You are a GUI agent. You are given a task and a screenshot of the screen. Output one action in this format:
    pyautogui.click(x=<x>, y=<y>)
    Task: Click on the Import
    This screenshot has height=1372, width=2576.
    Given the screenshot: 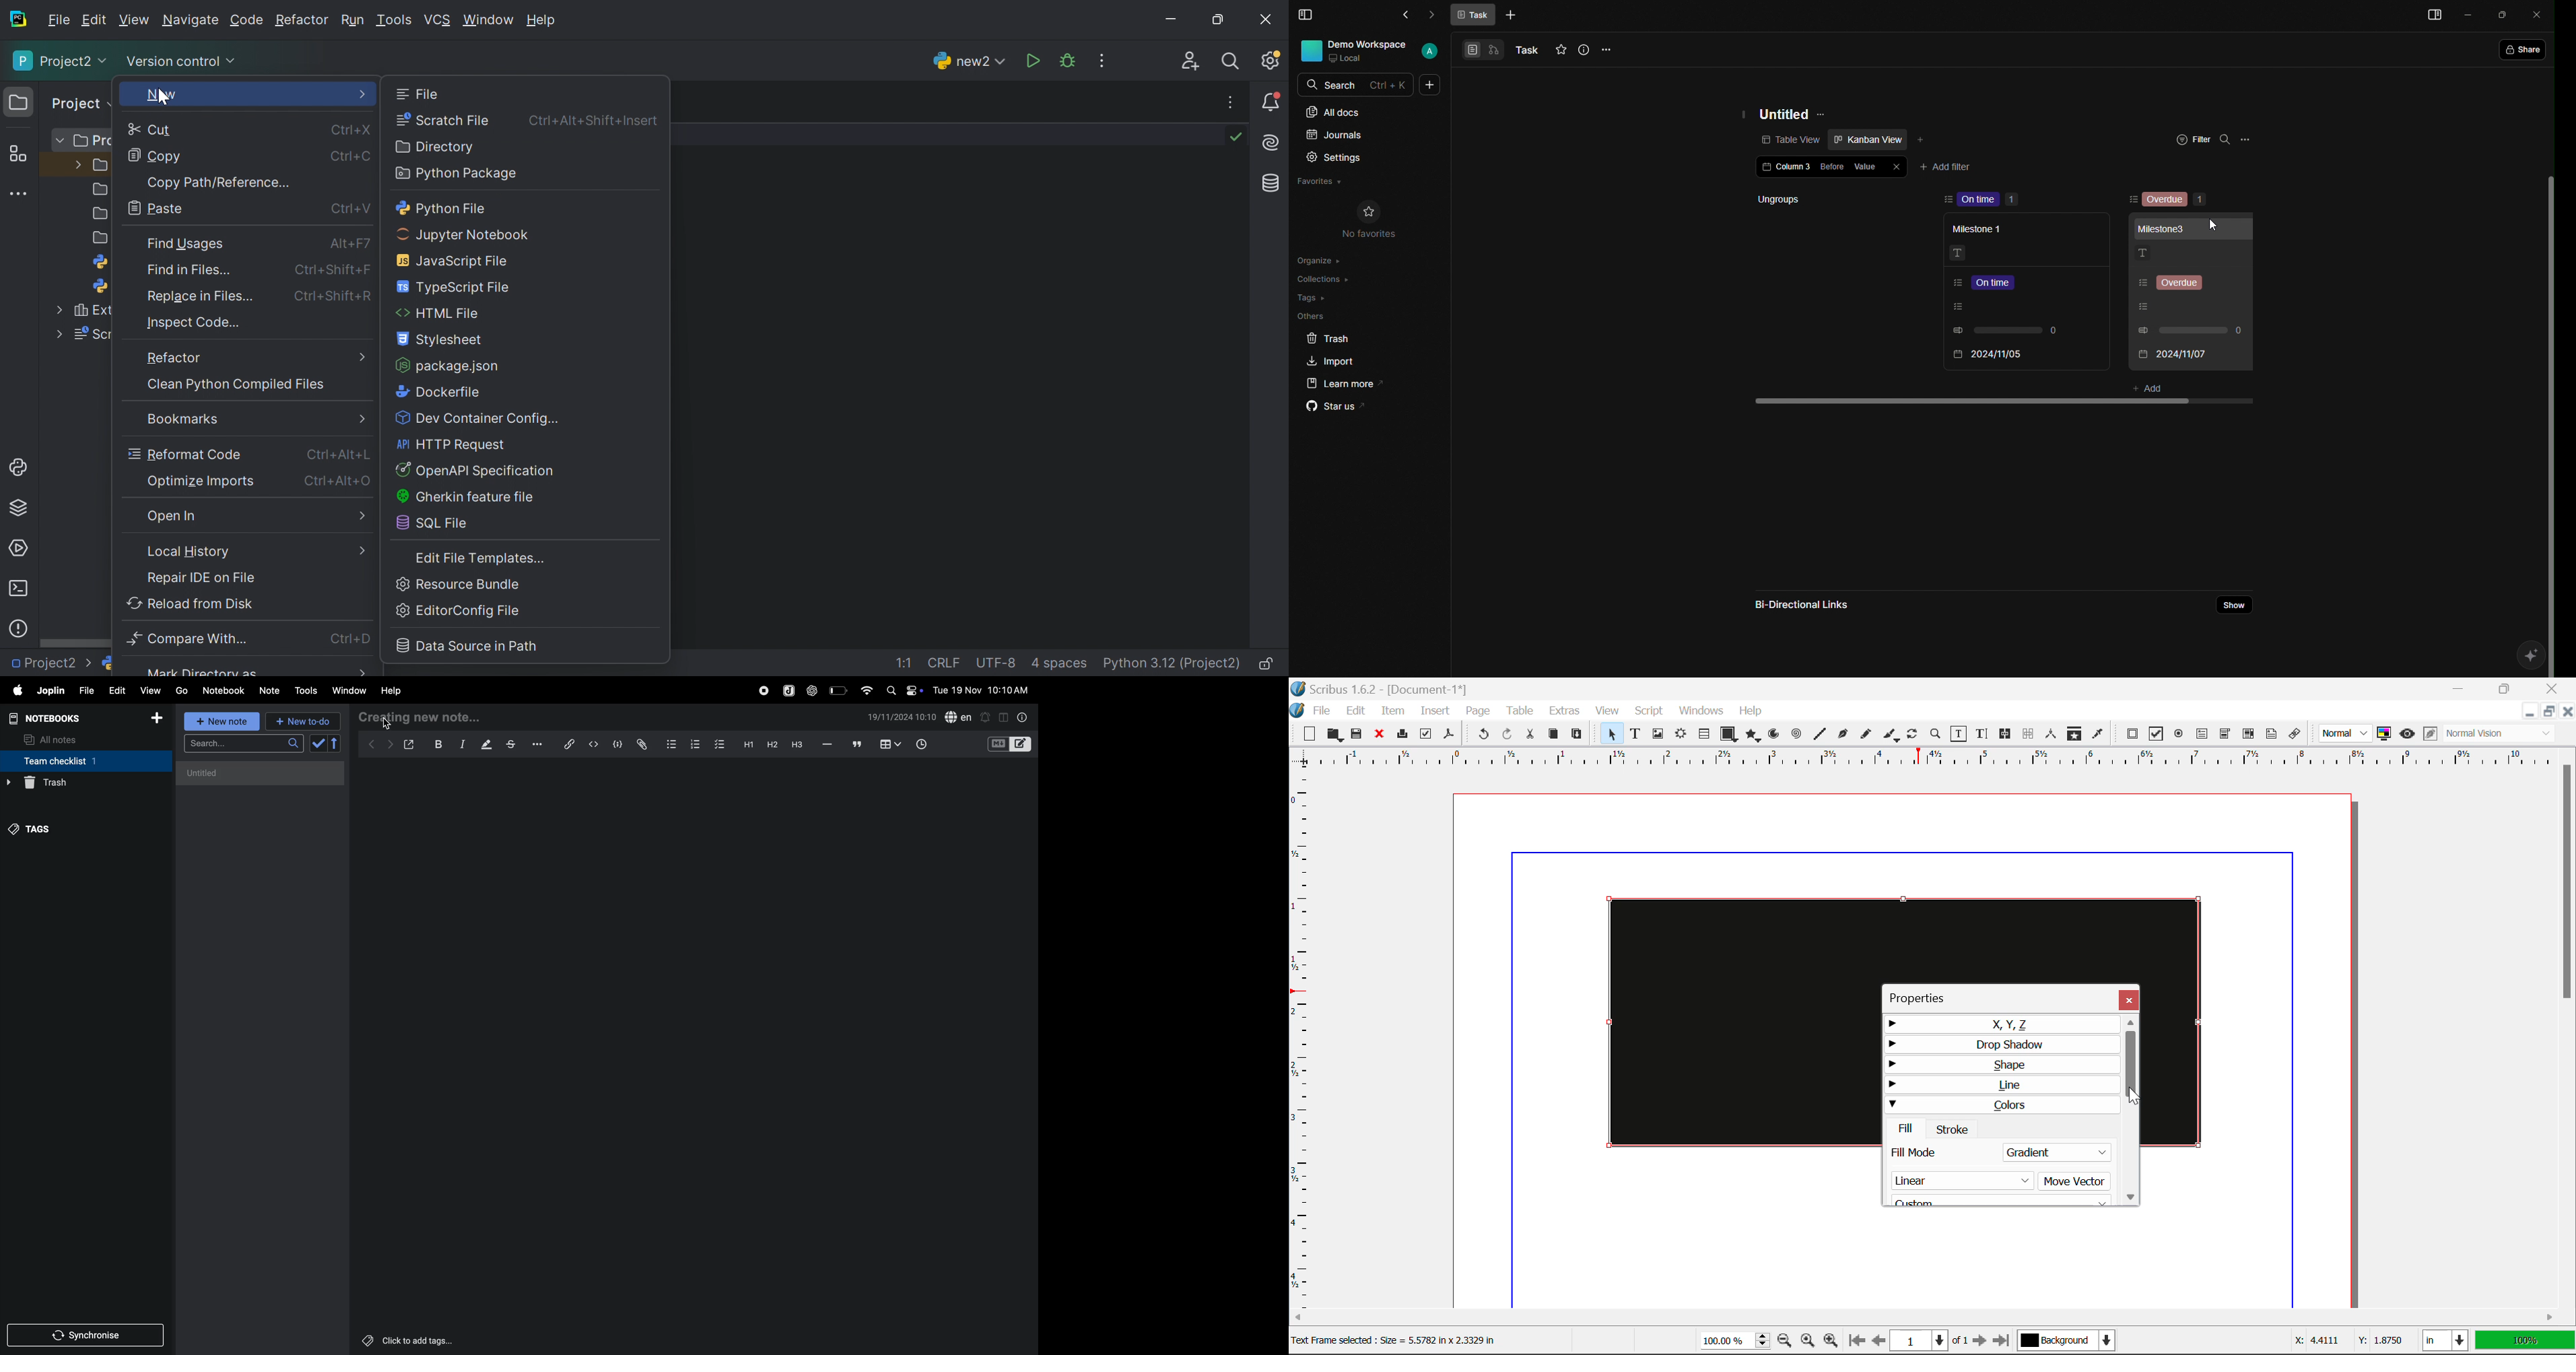 What is the action you would take?
    pyautogui.click(x=1332, y=361)
    